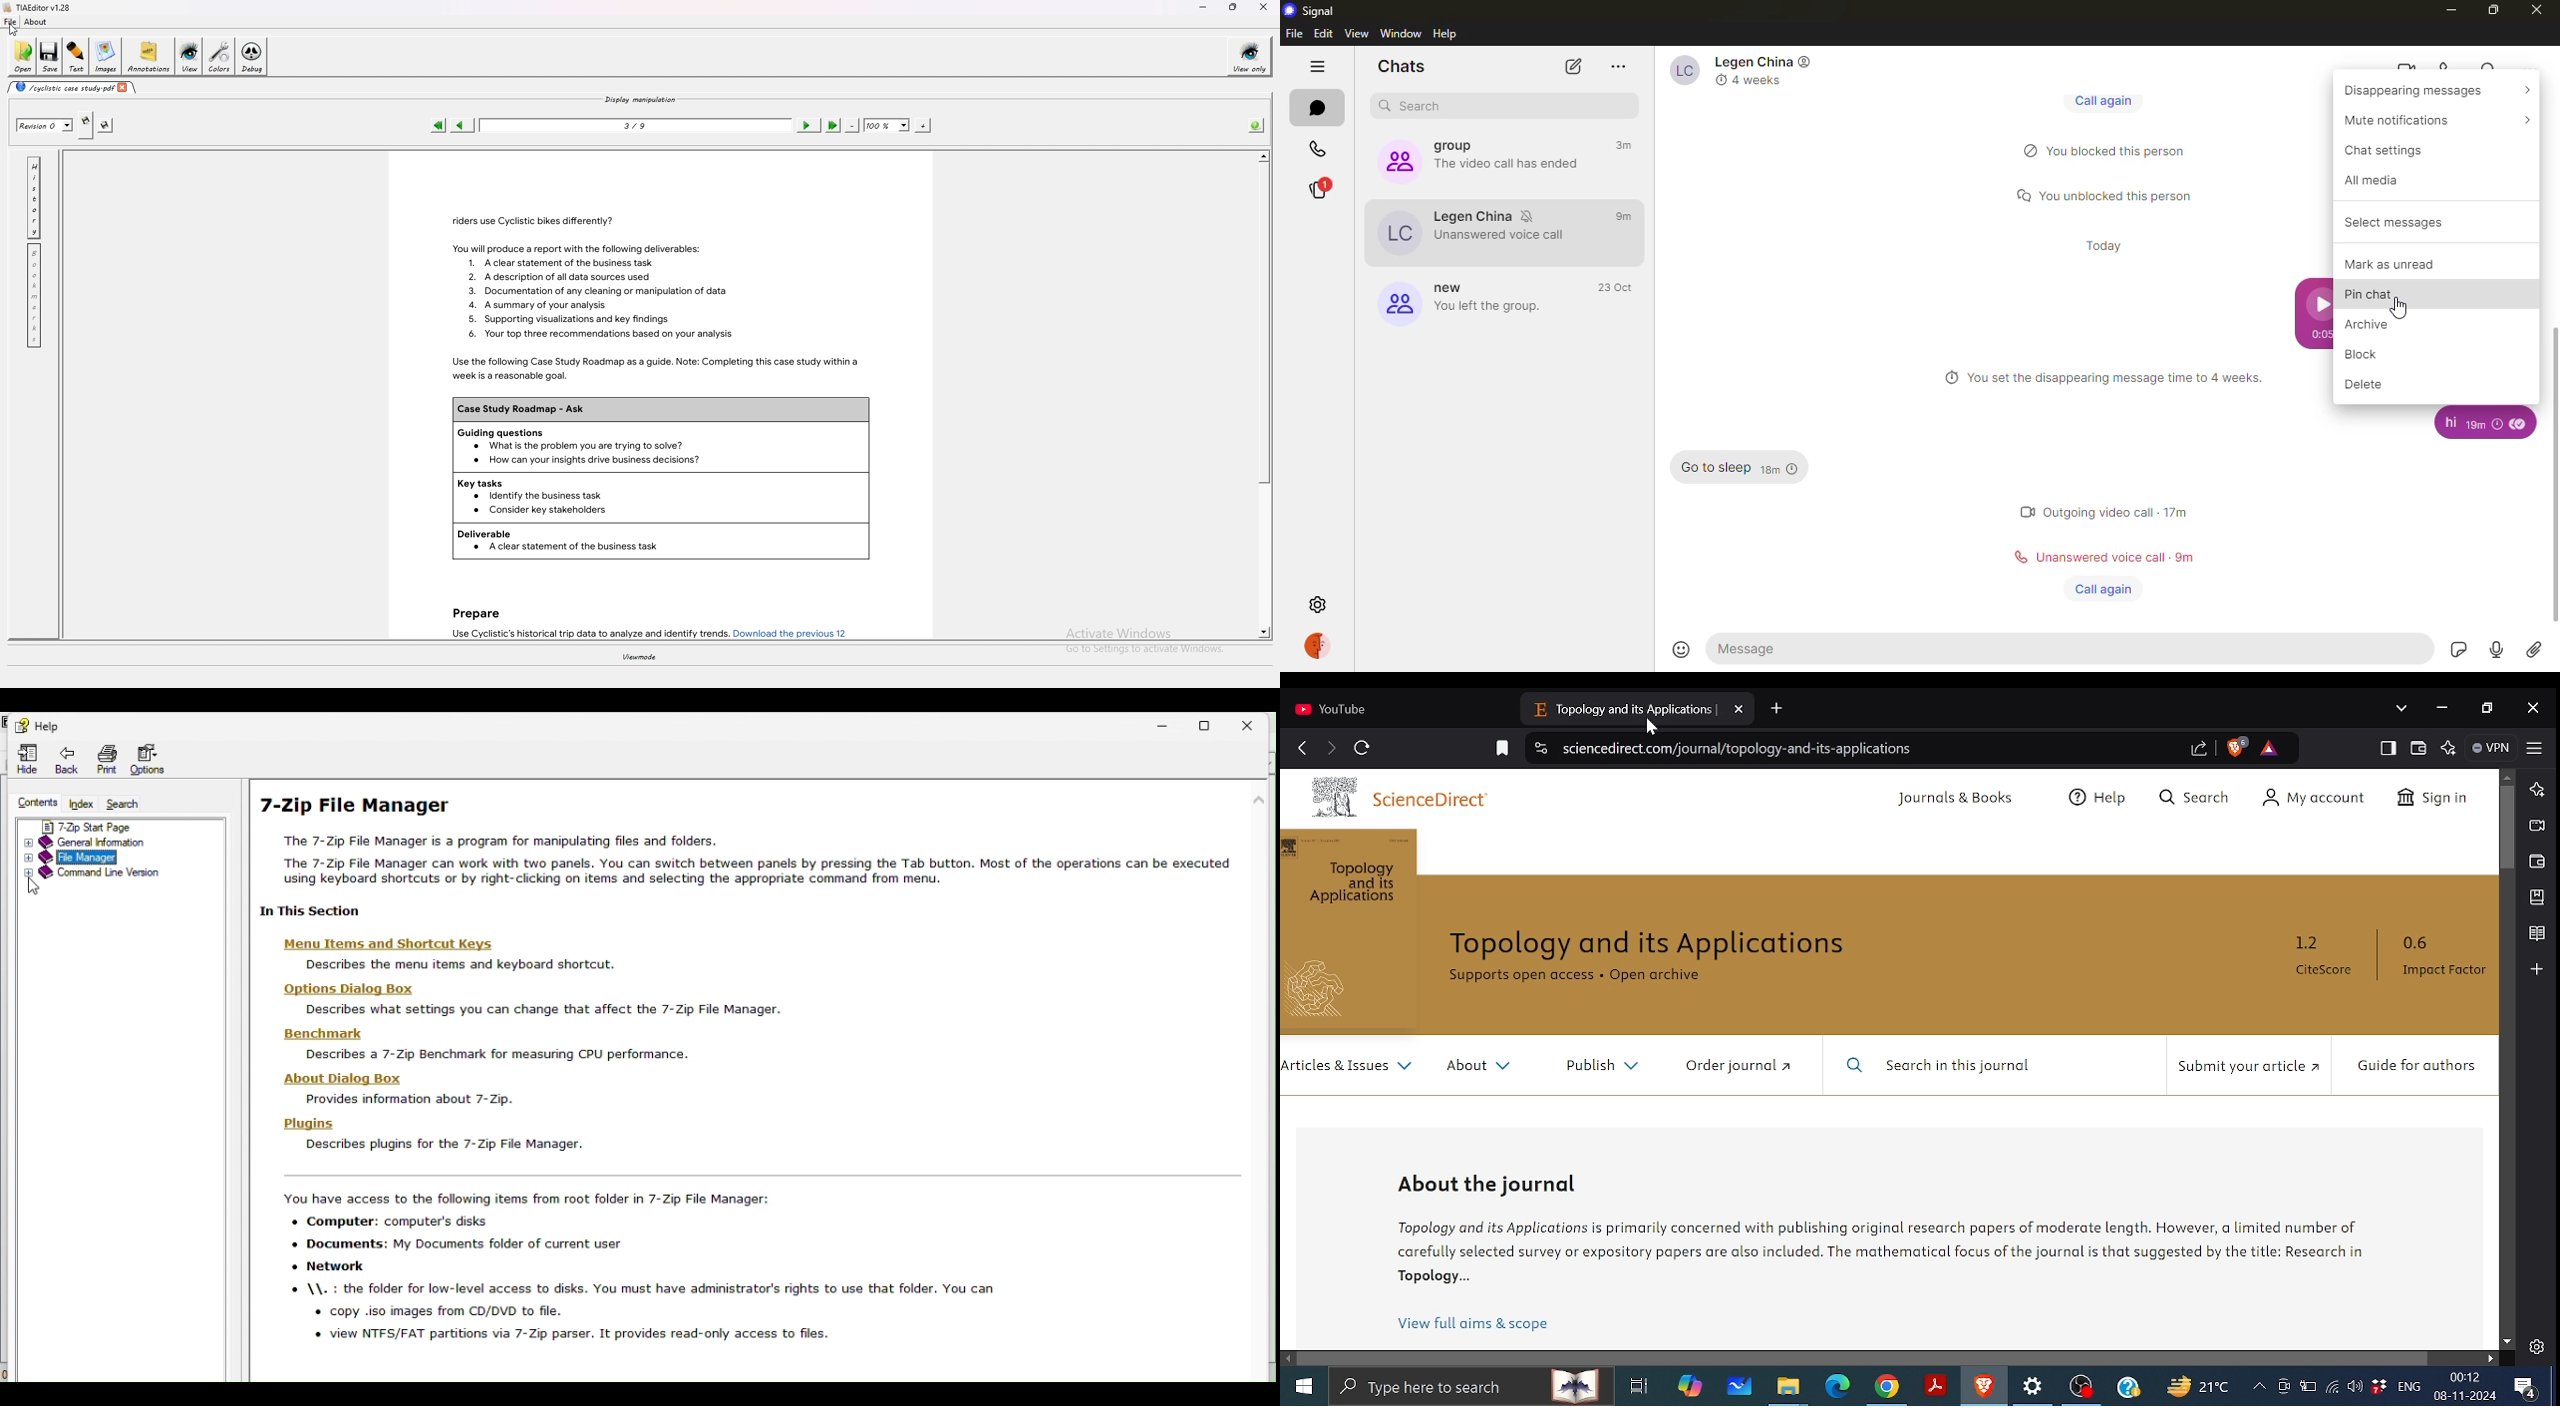 The width and height of the screenshot is (2576, 1428). What do you see at coordinates (121, 874) in the screenshot?
I see `command line version ` at bounding box center [121, 874].